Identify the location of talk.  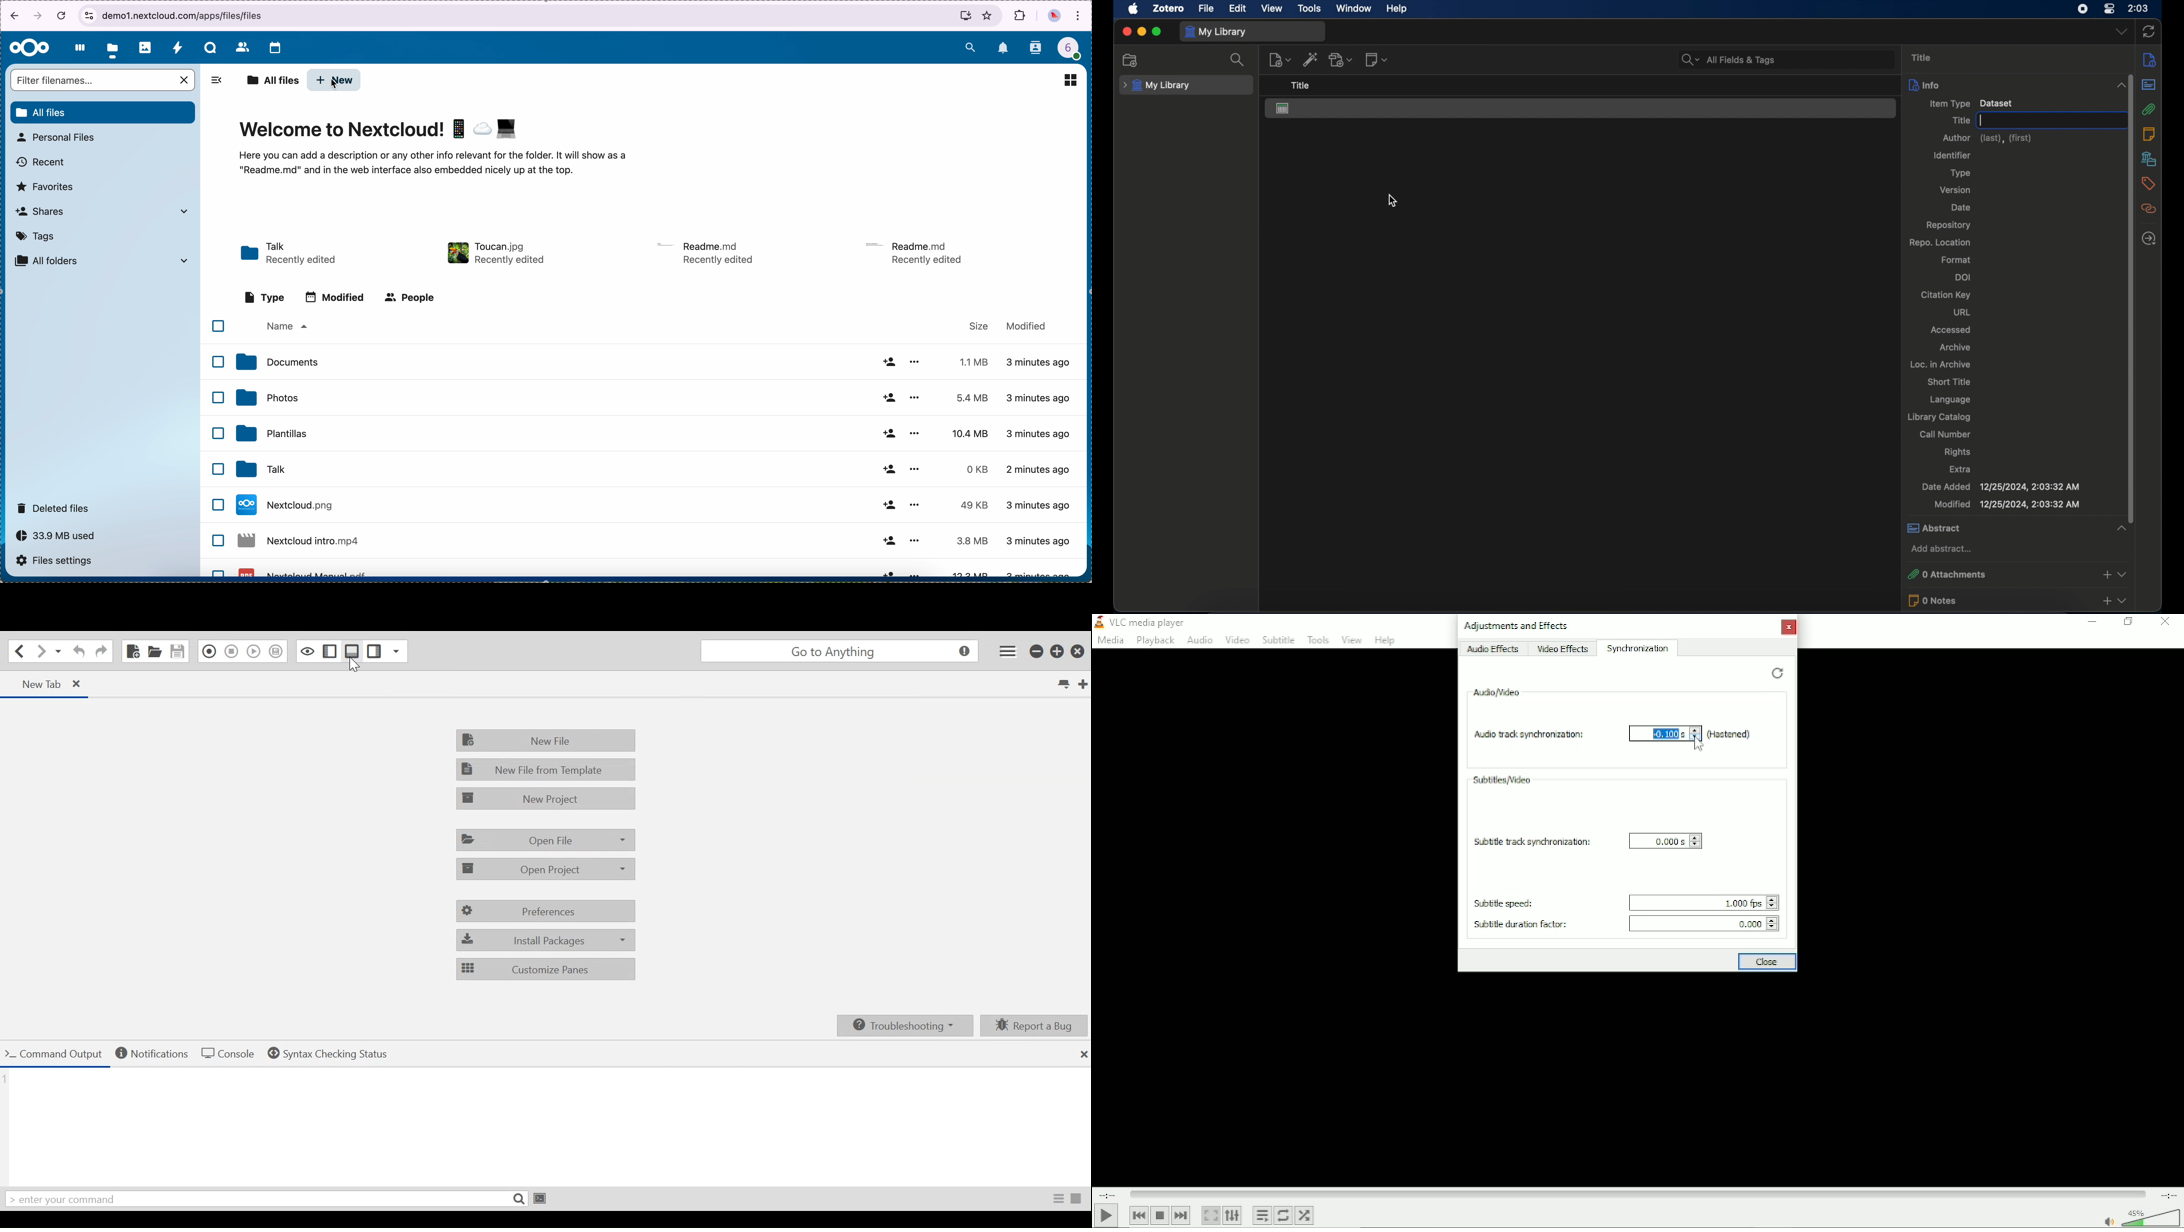
(210, 47).